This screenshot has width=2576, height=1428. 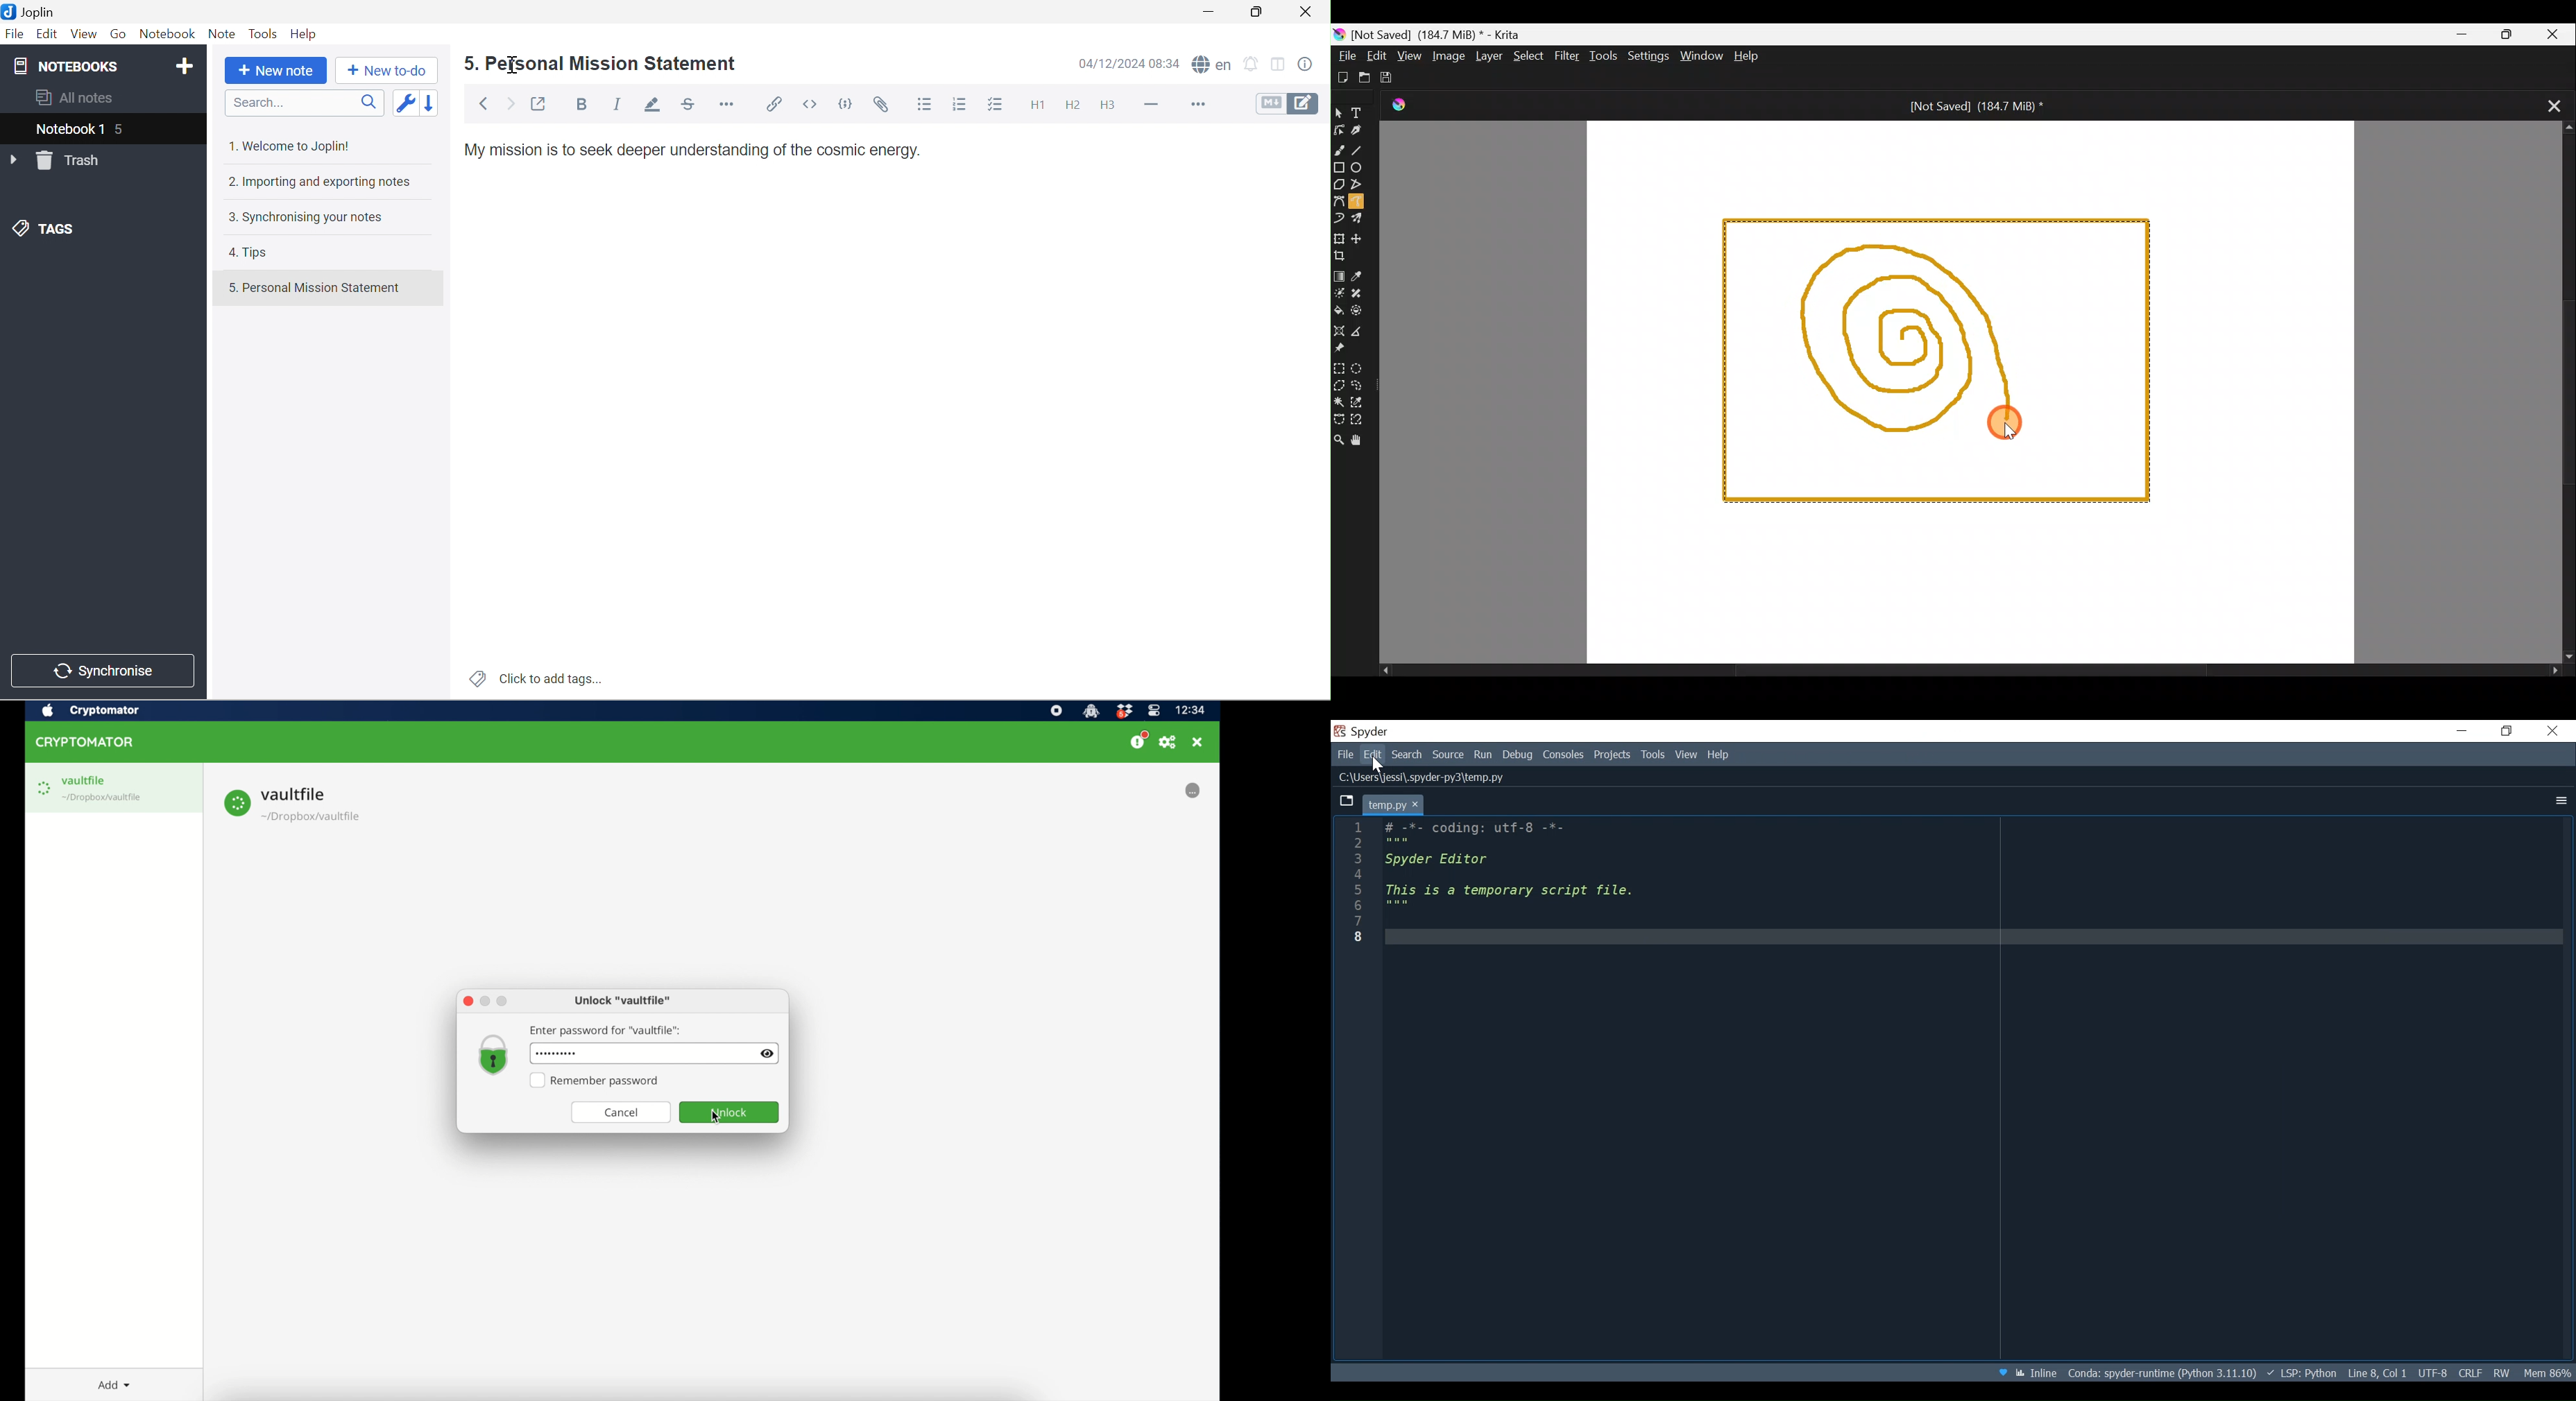 I want to click on Toggle between inline and interactive Matplotlib plotting, so click(x=2037, y=1371).